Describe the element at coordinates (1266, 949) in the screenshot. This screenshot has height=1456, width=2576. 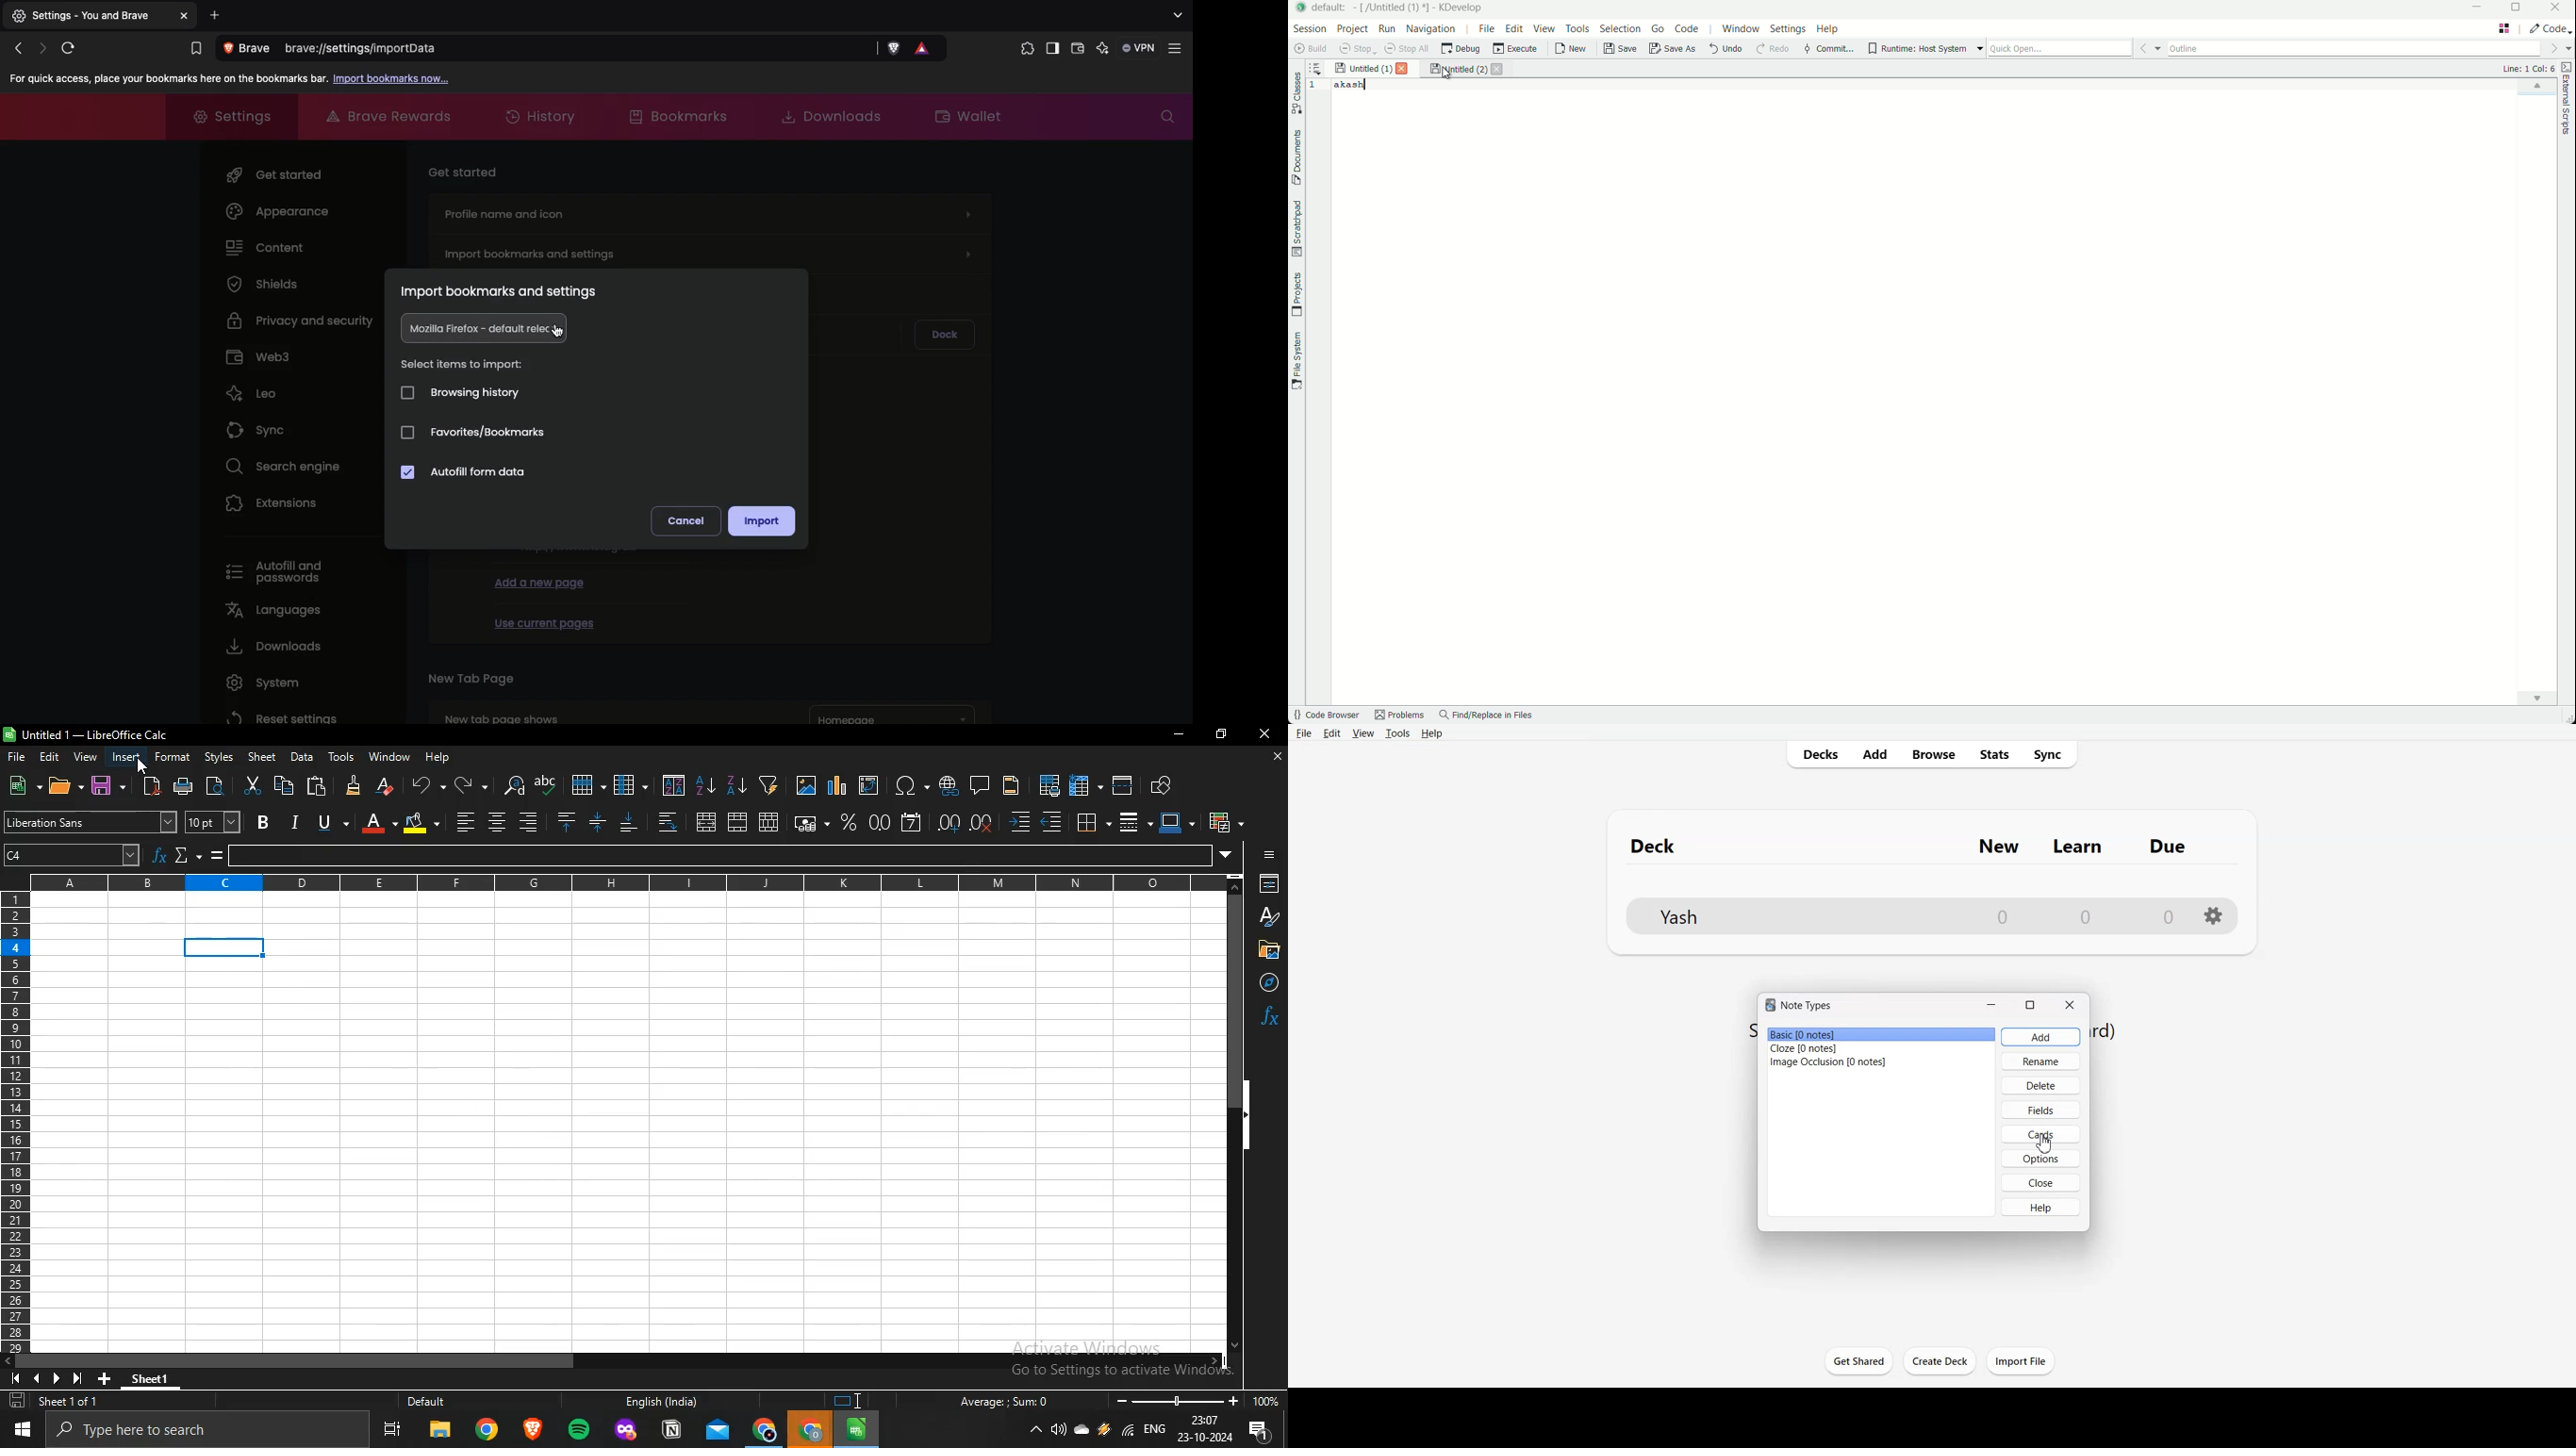
I see `` at that location.